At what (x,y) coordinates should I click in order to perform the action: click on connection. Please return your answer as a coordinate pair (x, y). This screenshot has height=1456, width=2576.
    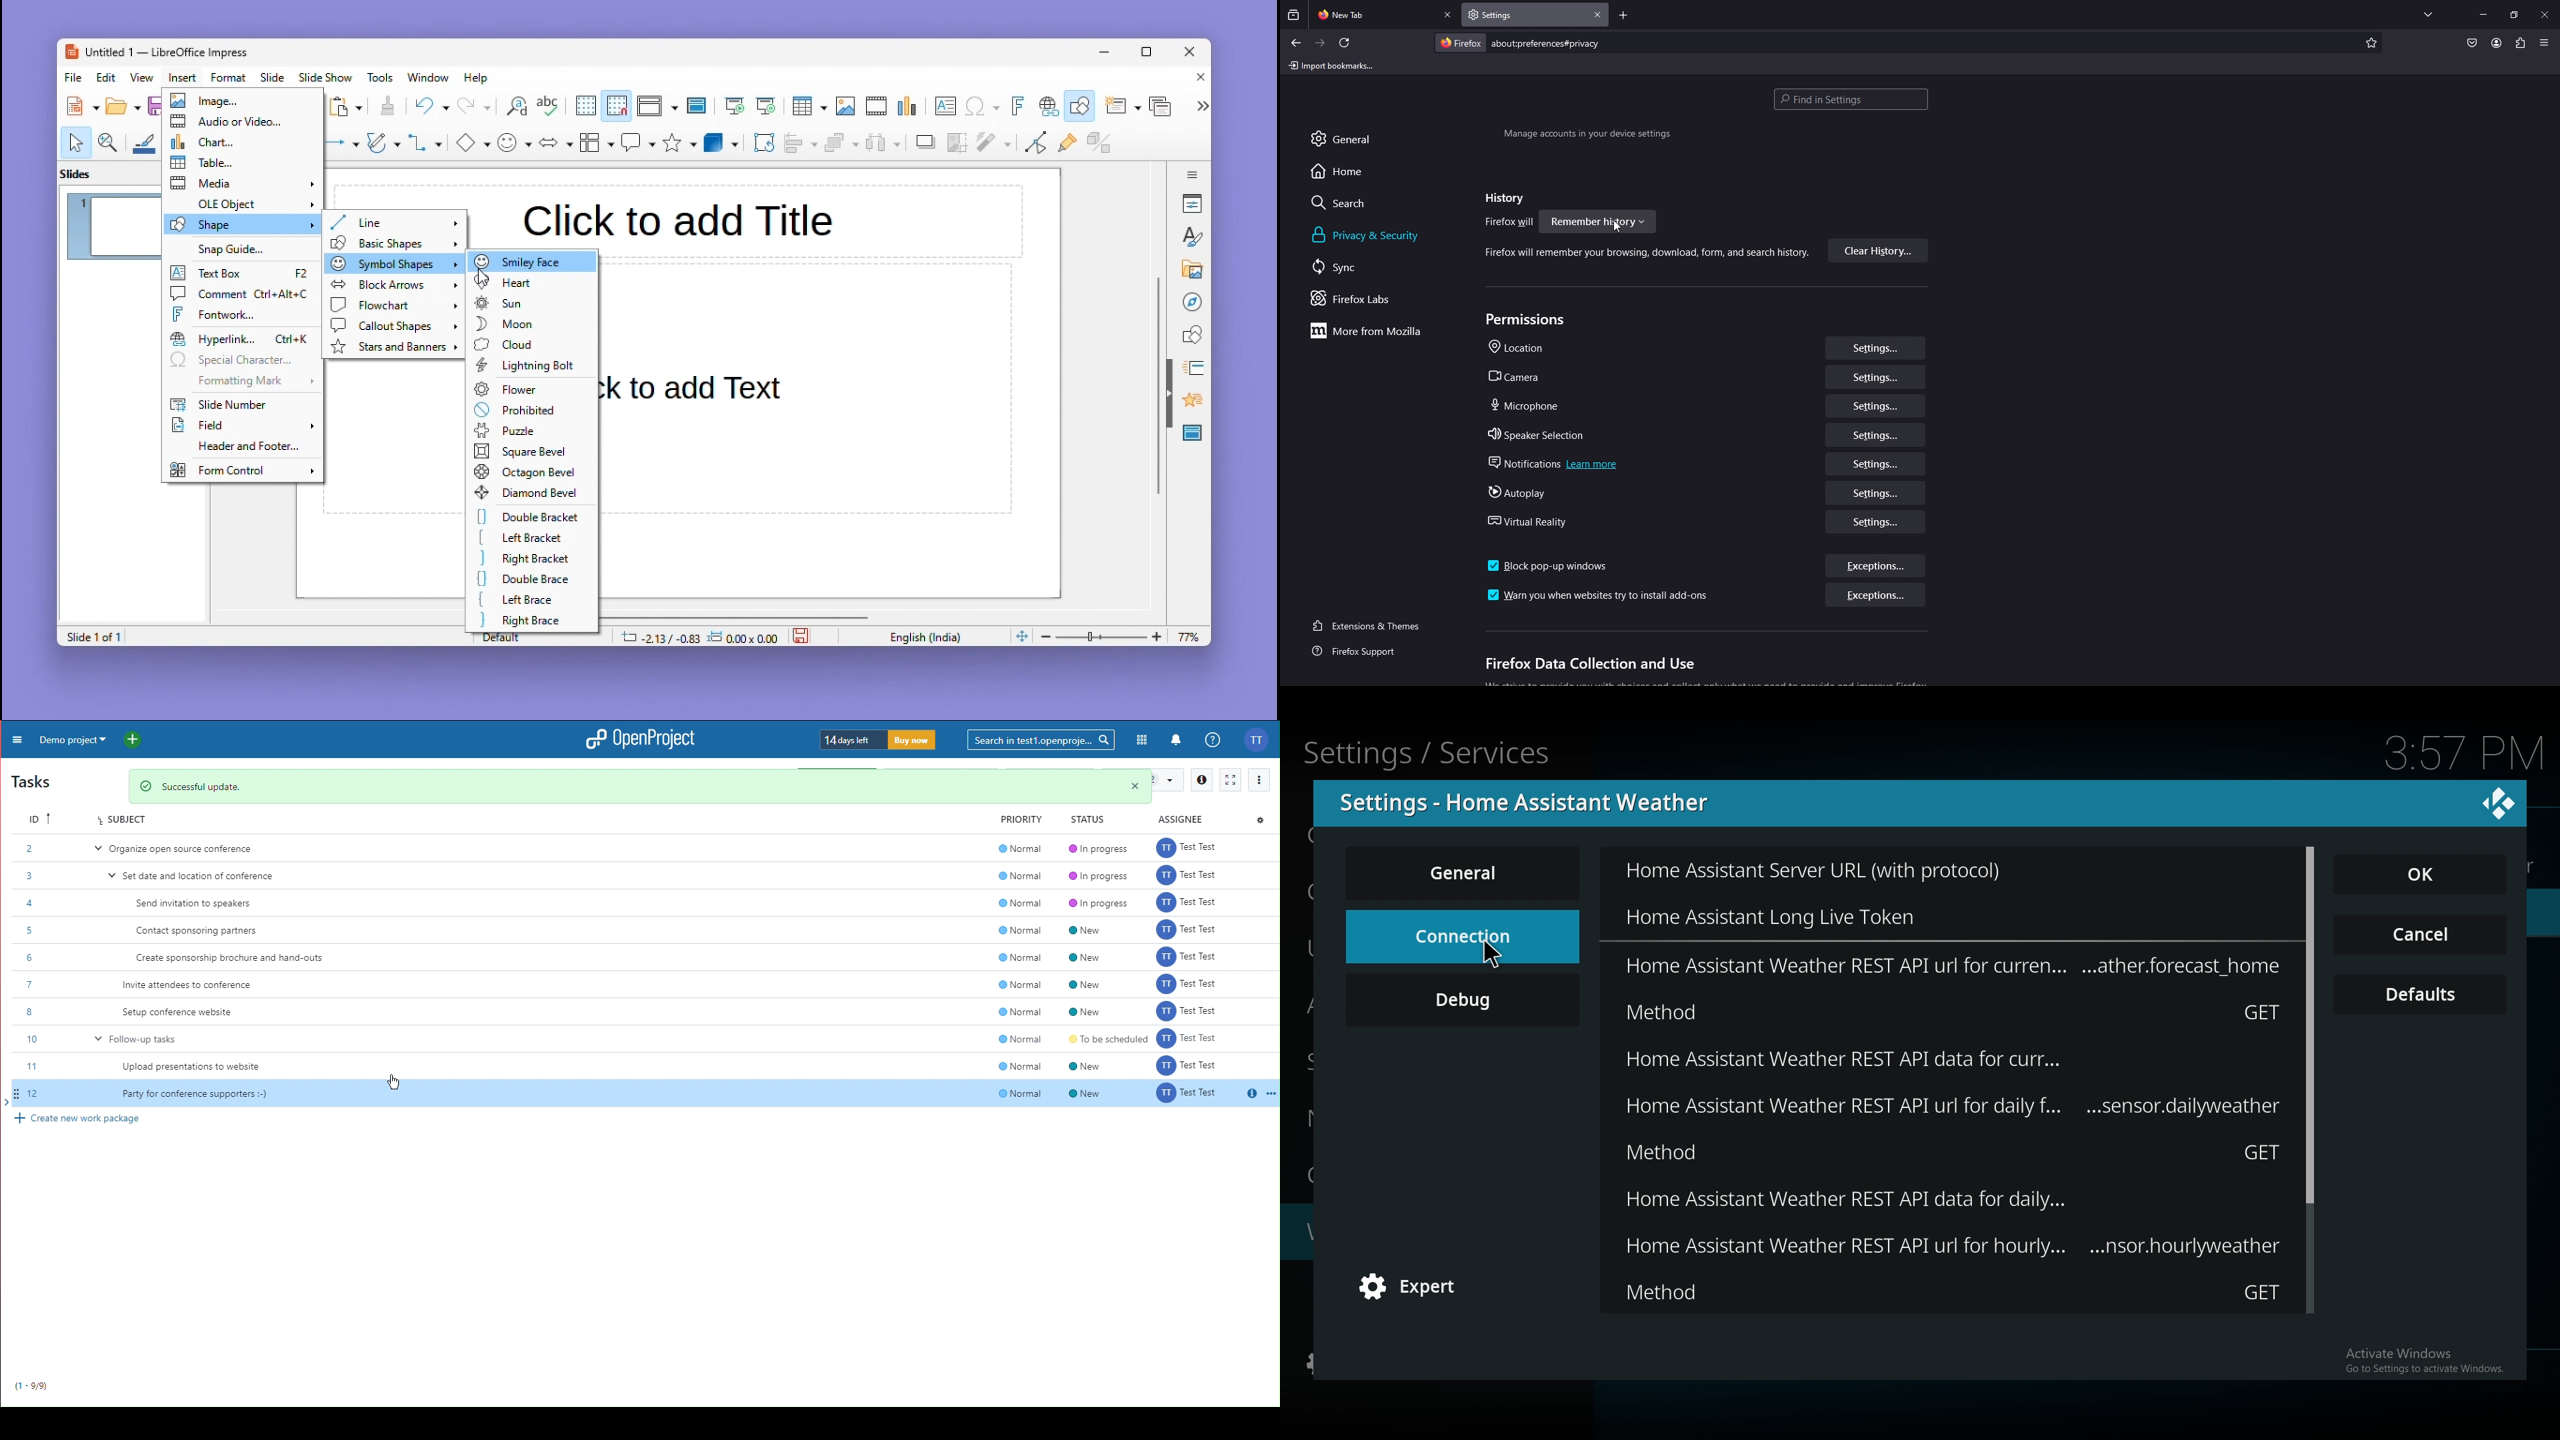
    Looking at the image, I should click on (1462, 927).